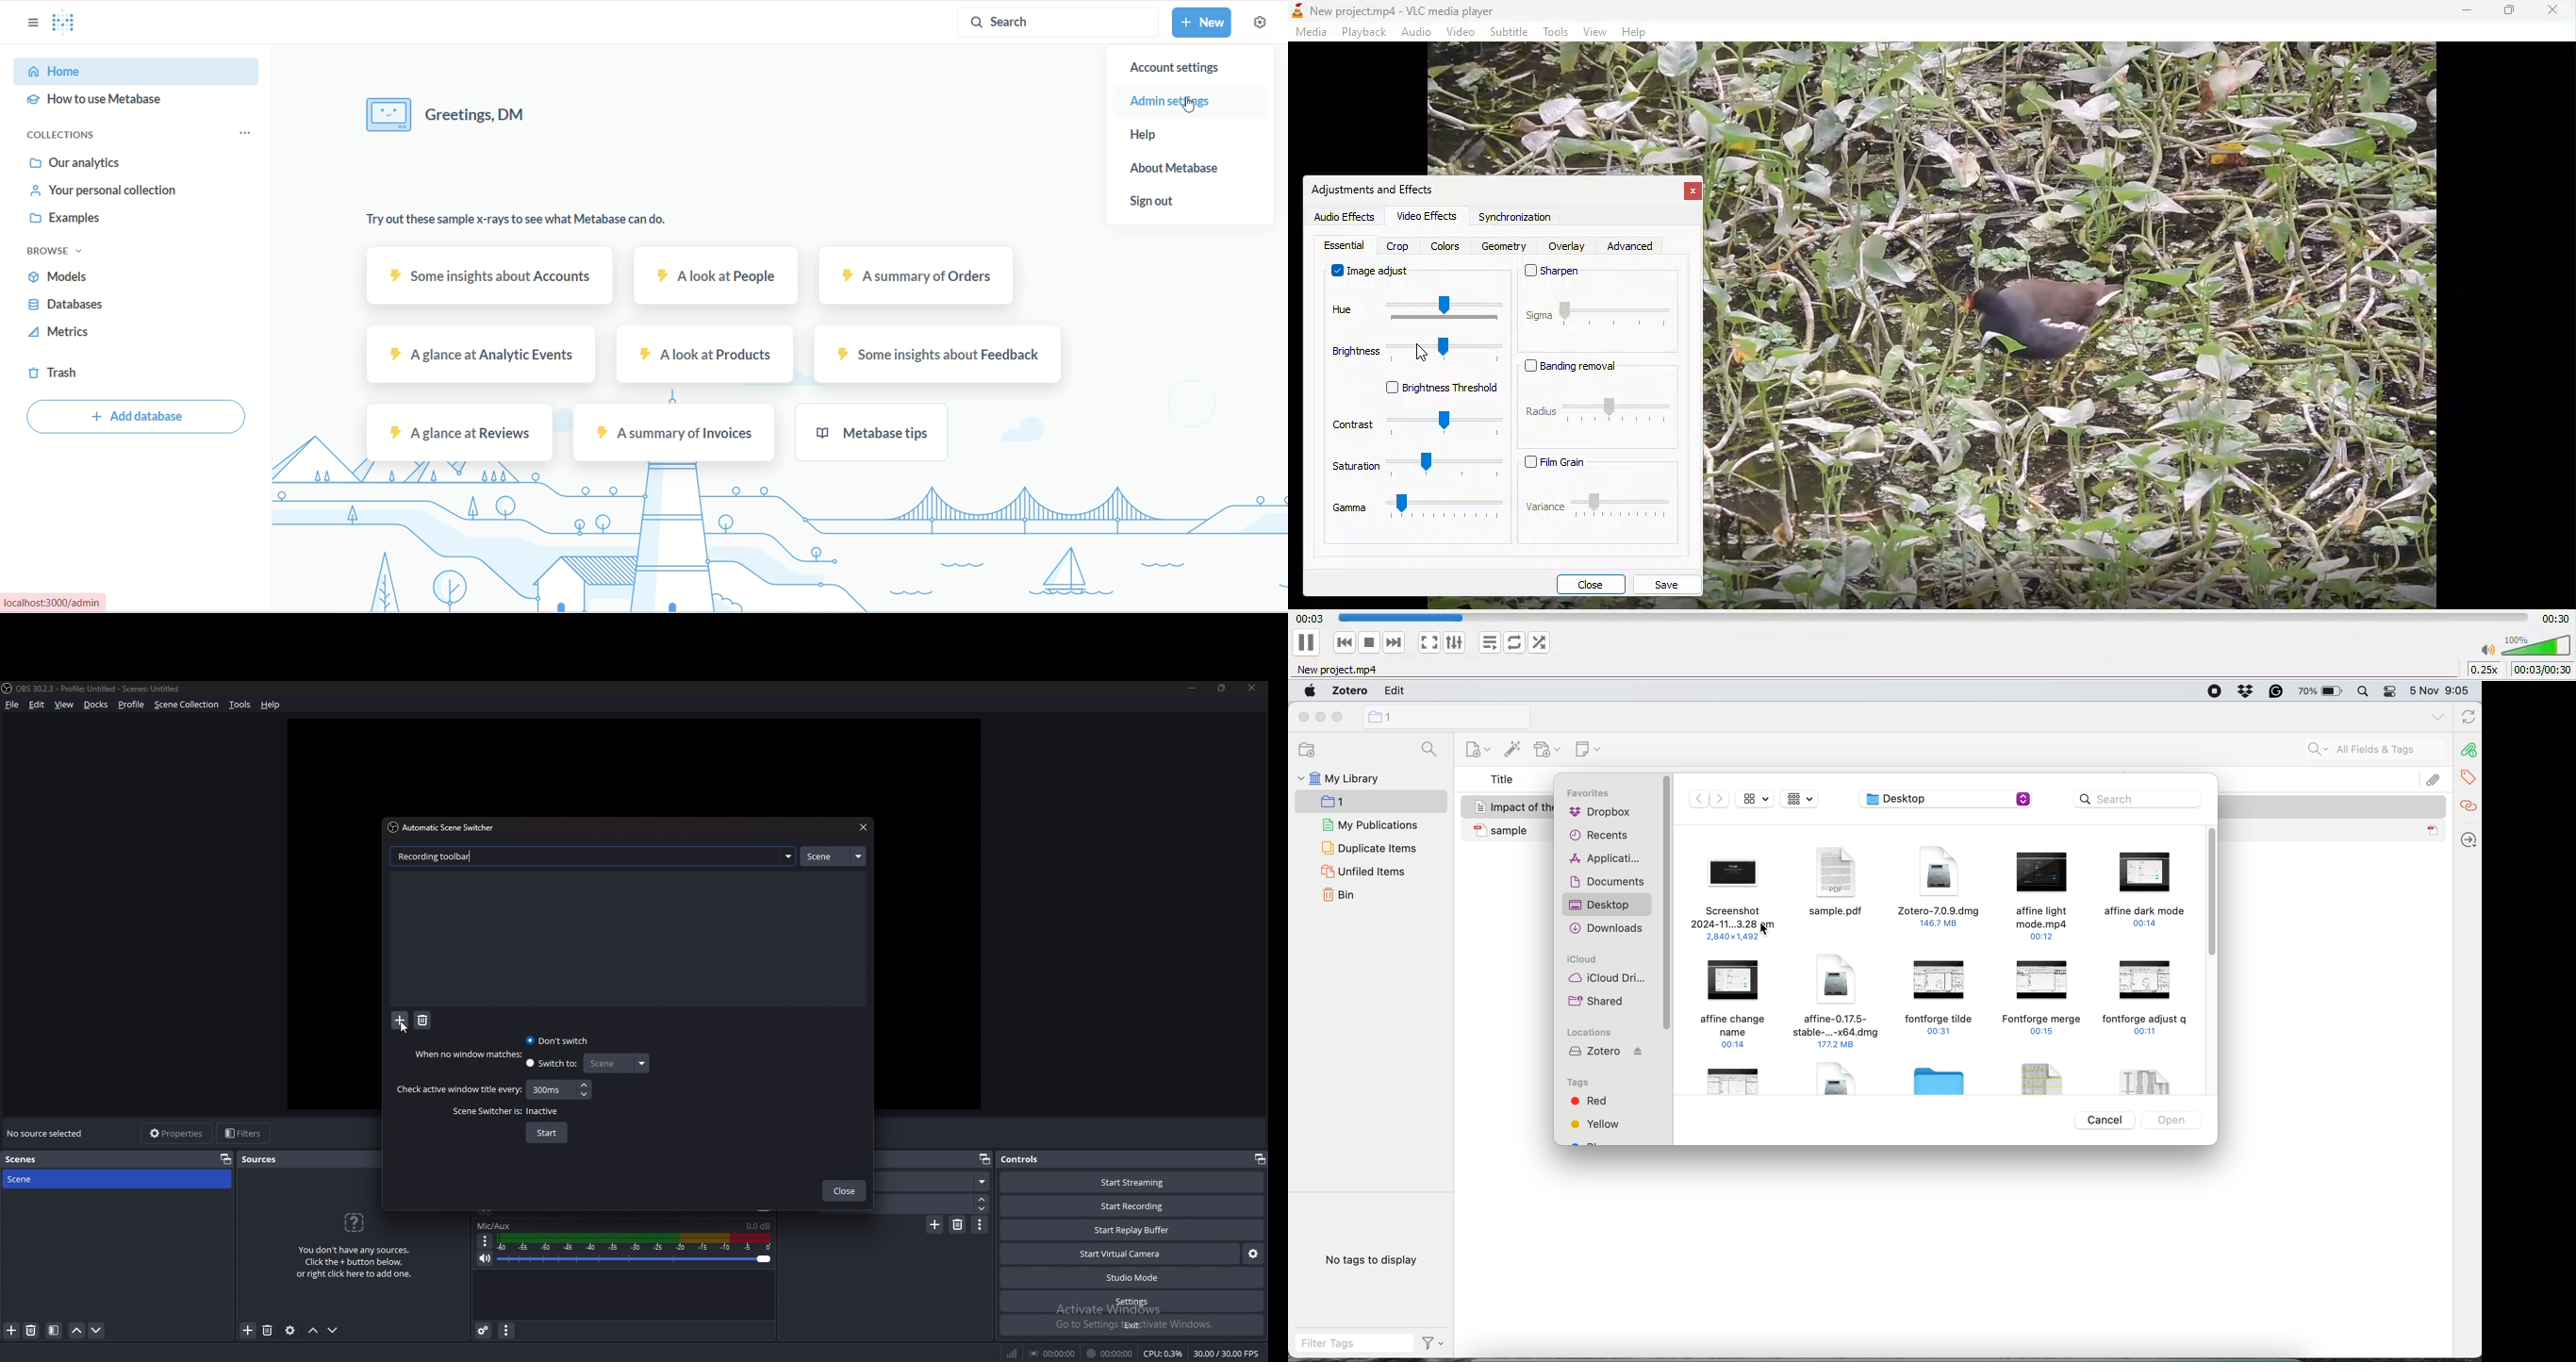 The width and height of the screenshot is (2576, 1372). Describe the element at coordinates (460, 434) in the screenshot. I see `reviews` at that location.